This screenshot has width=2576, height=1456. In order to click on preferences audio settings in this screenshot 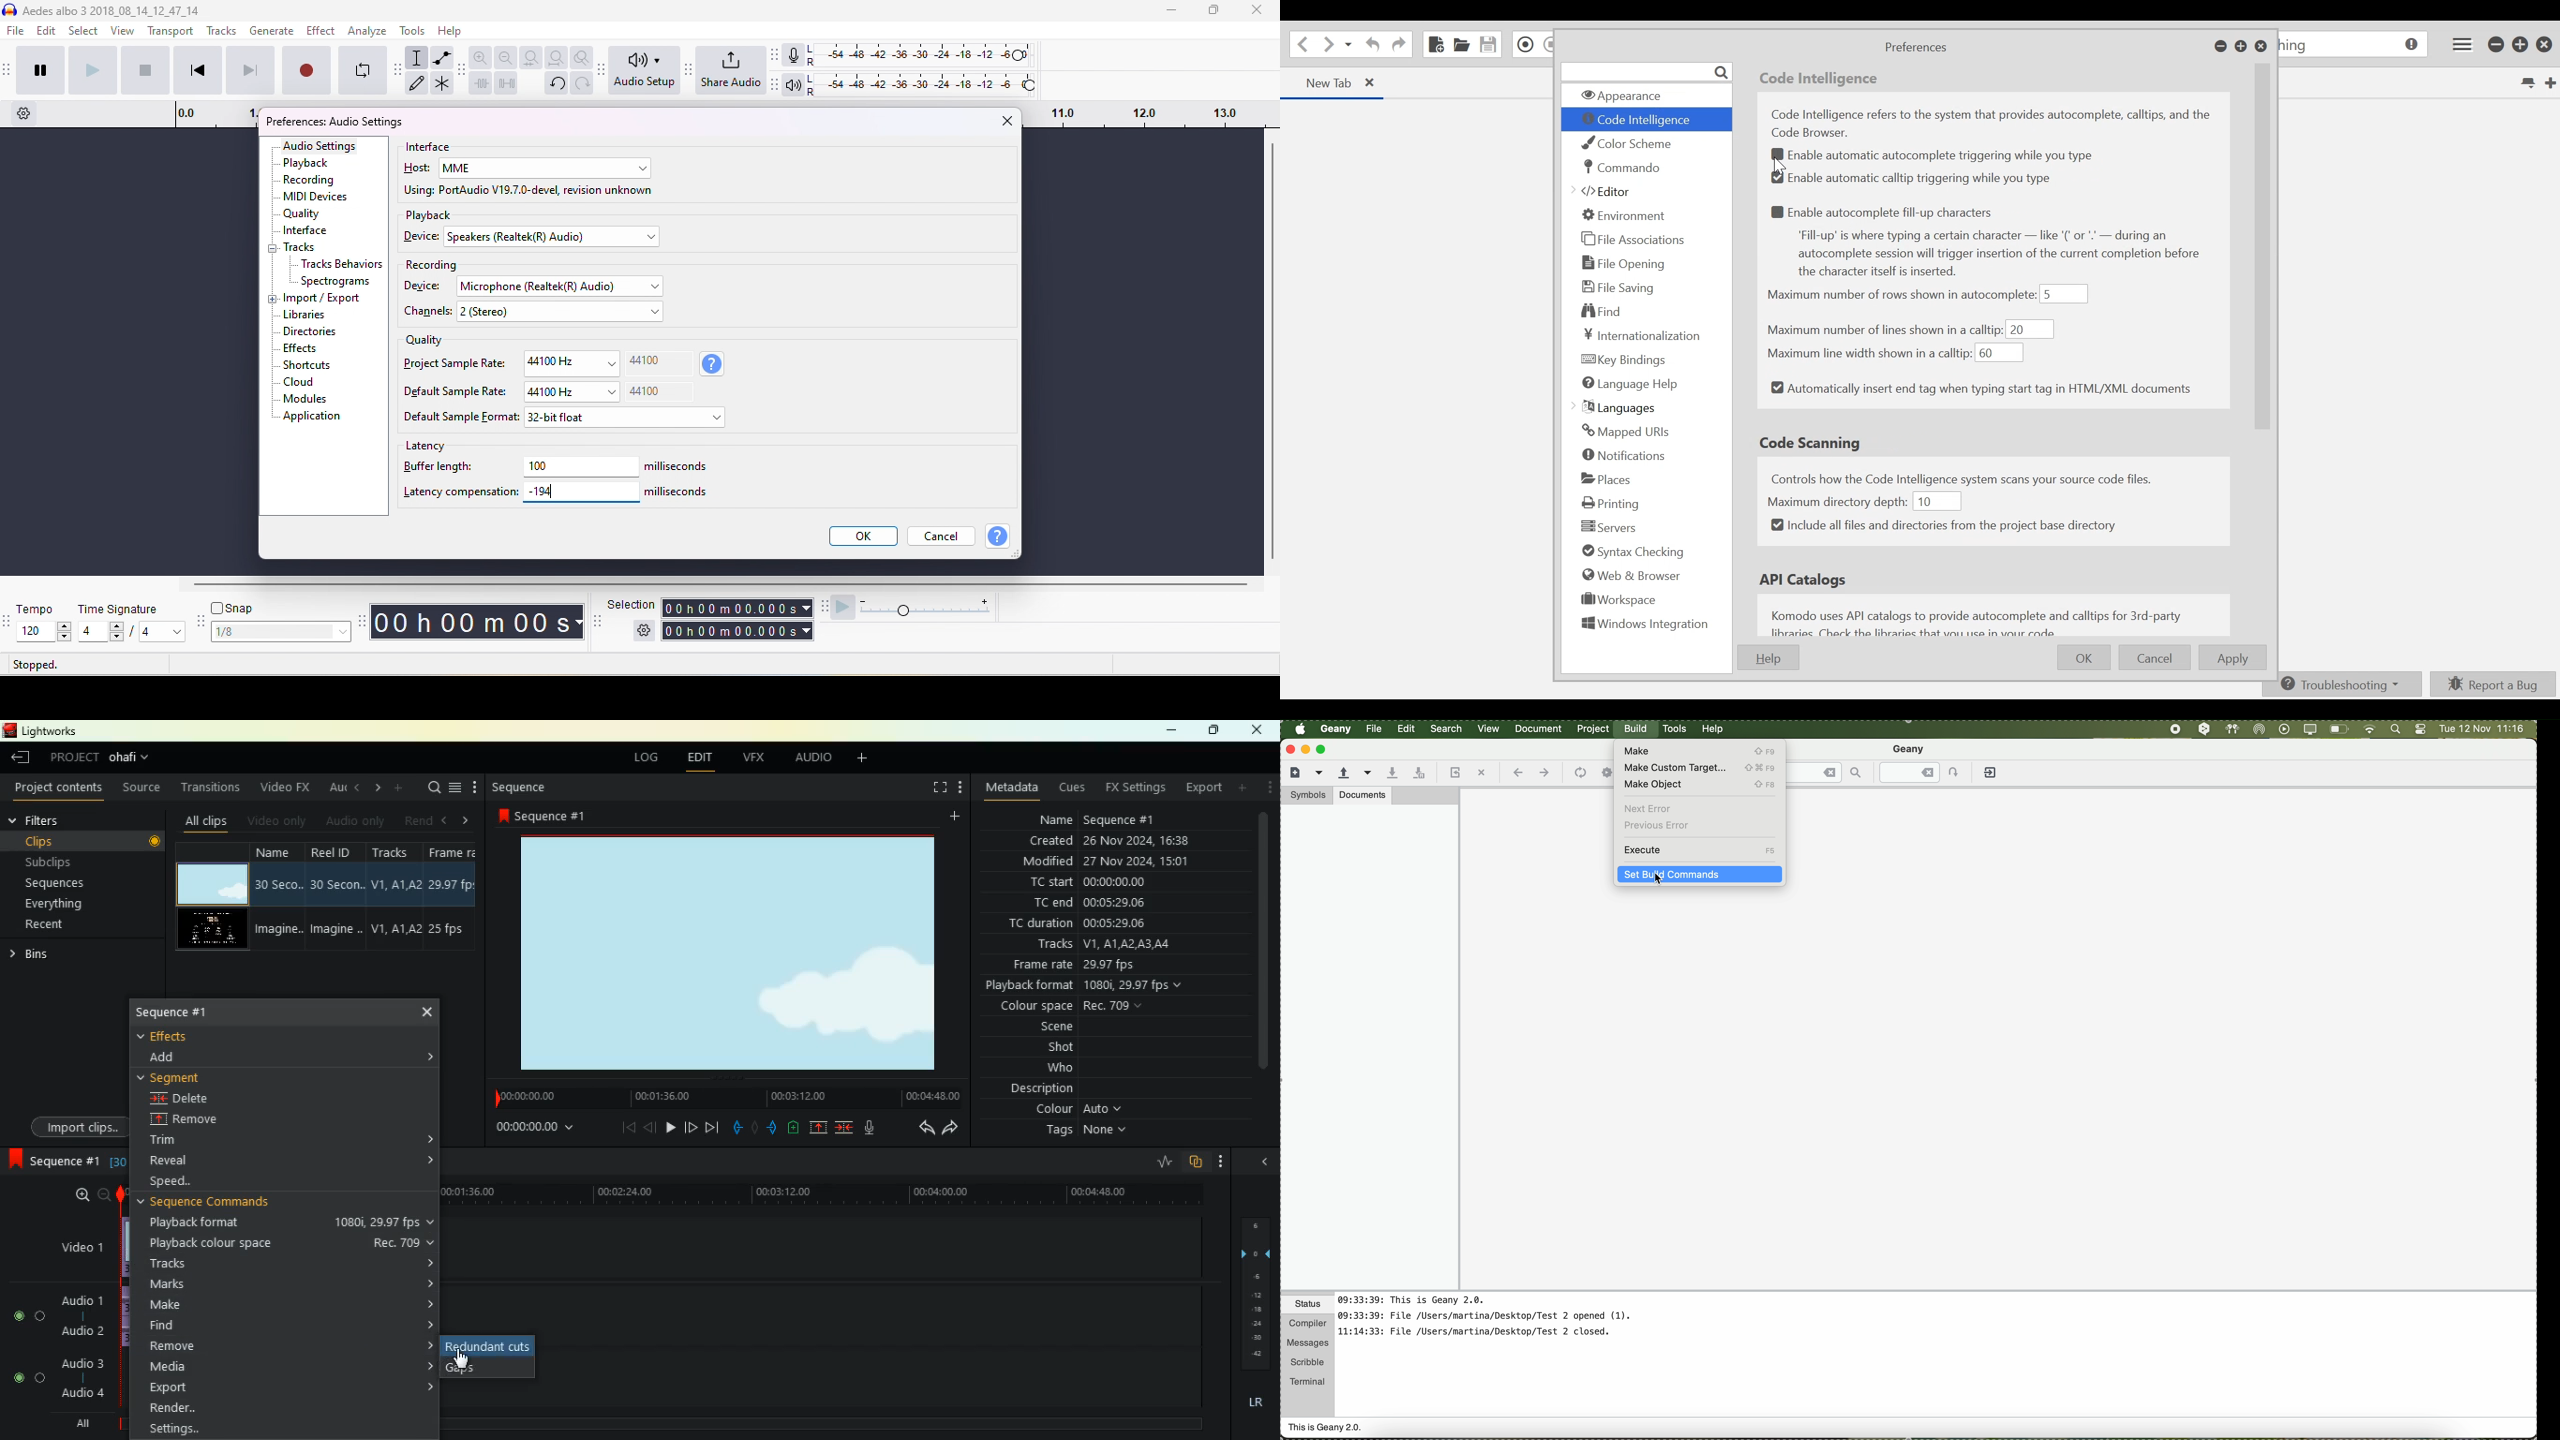, I will do `click(334, 122)`.